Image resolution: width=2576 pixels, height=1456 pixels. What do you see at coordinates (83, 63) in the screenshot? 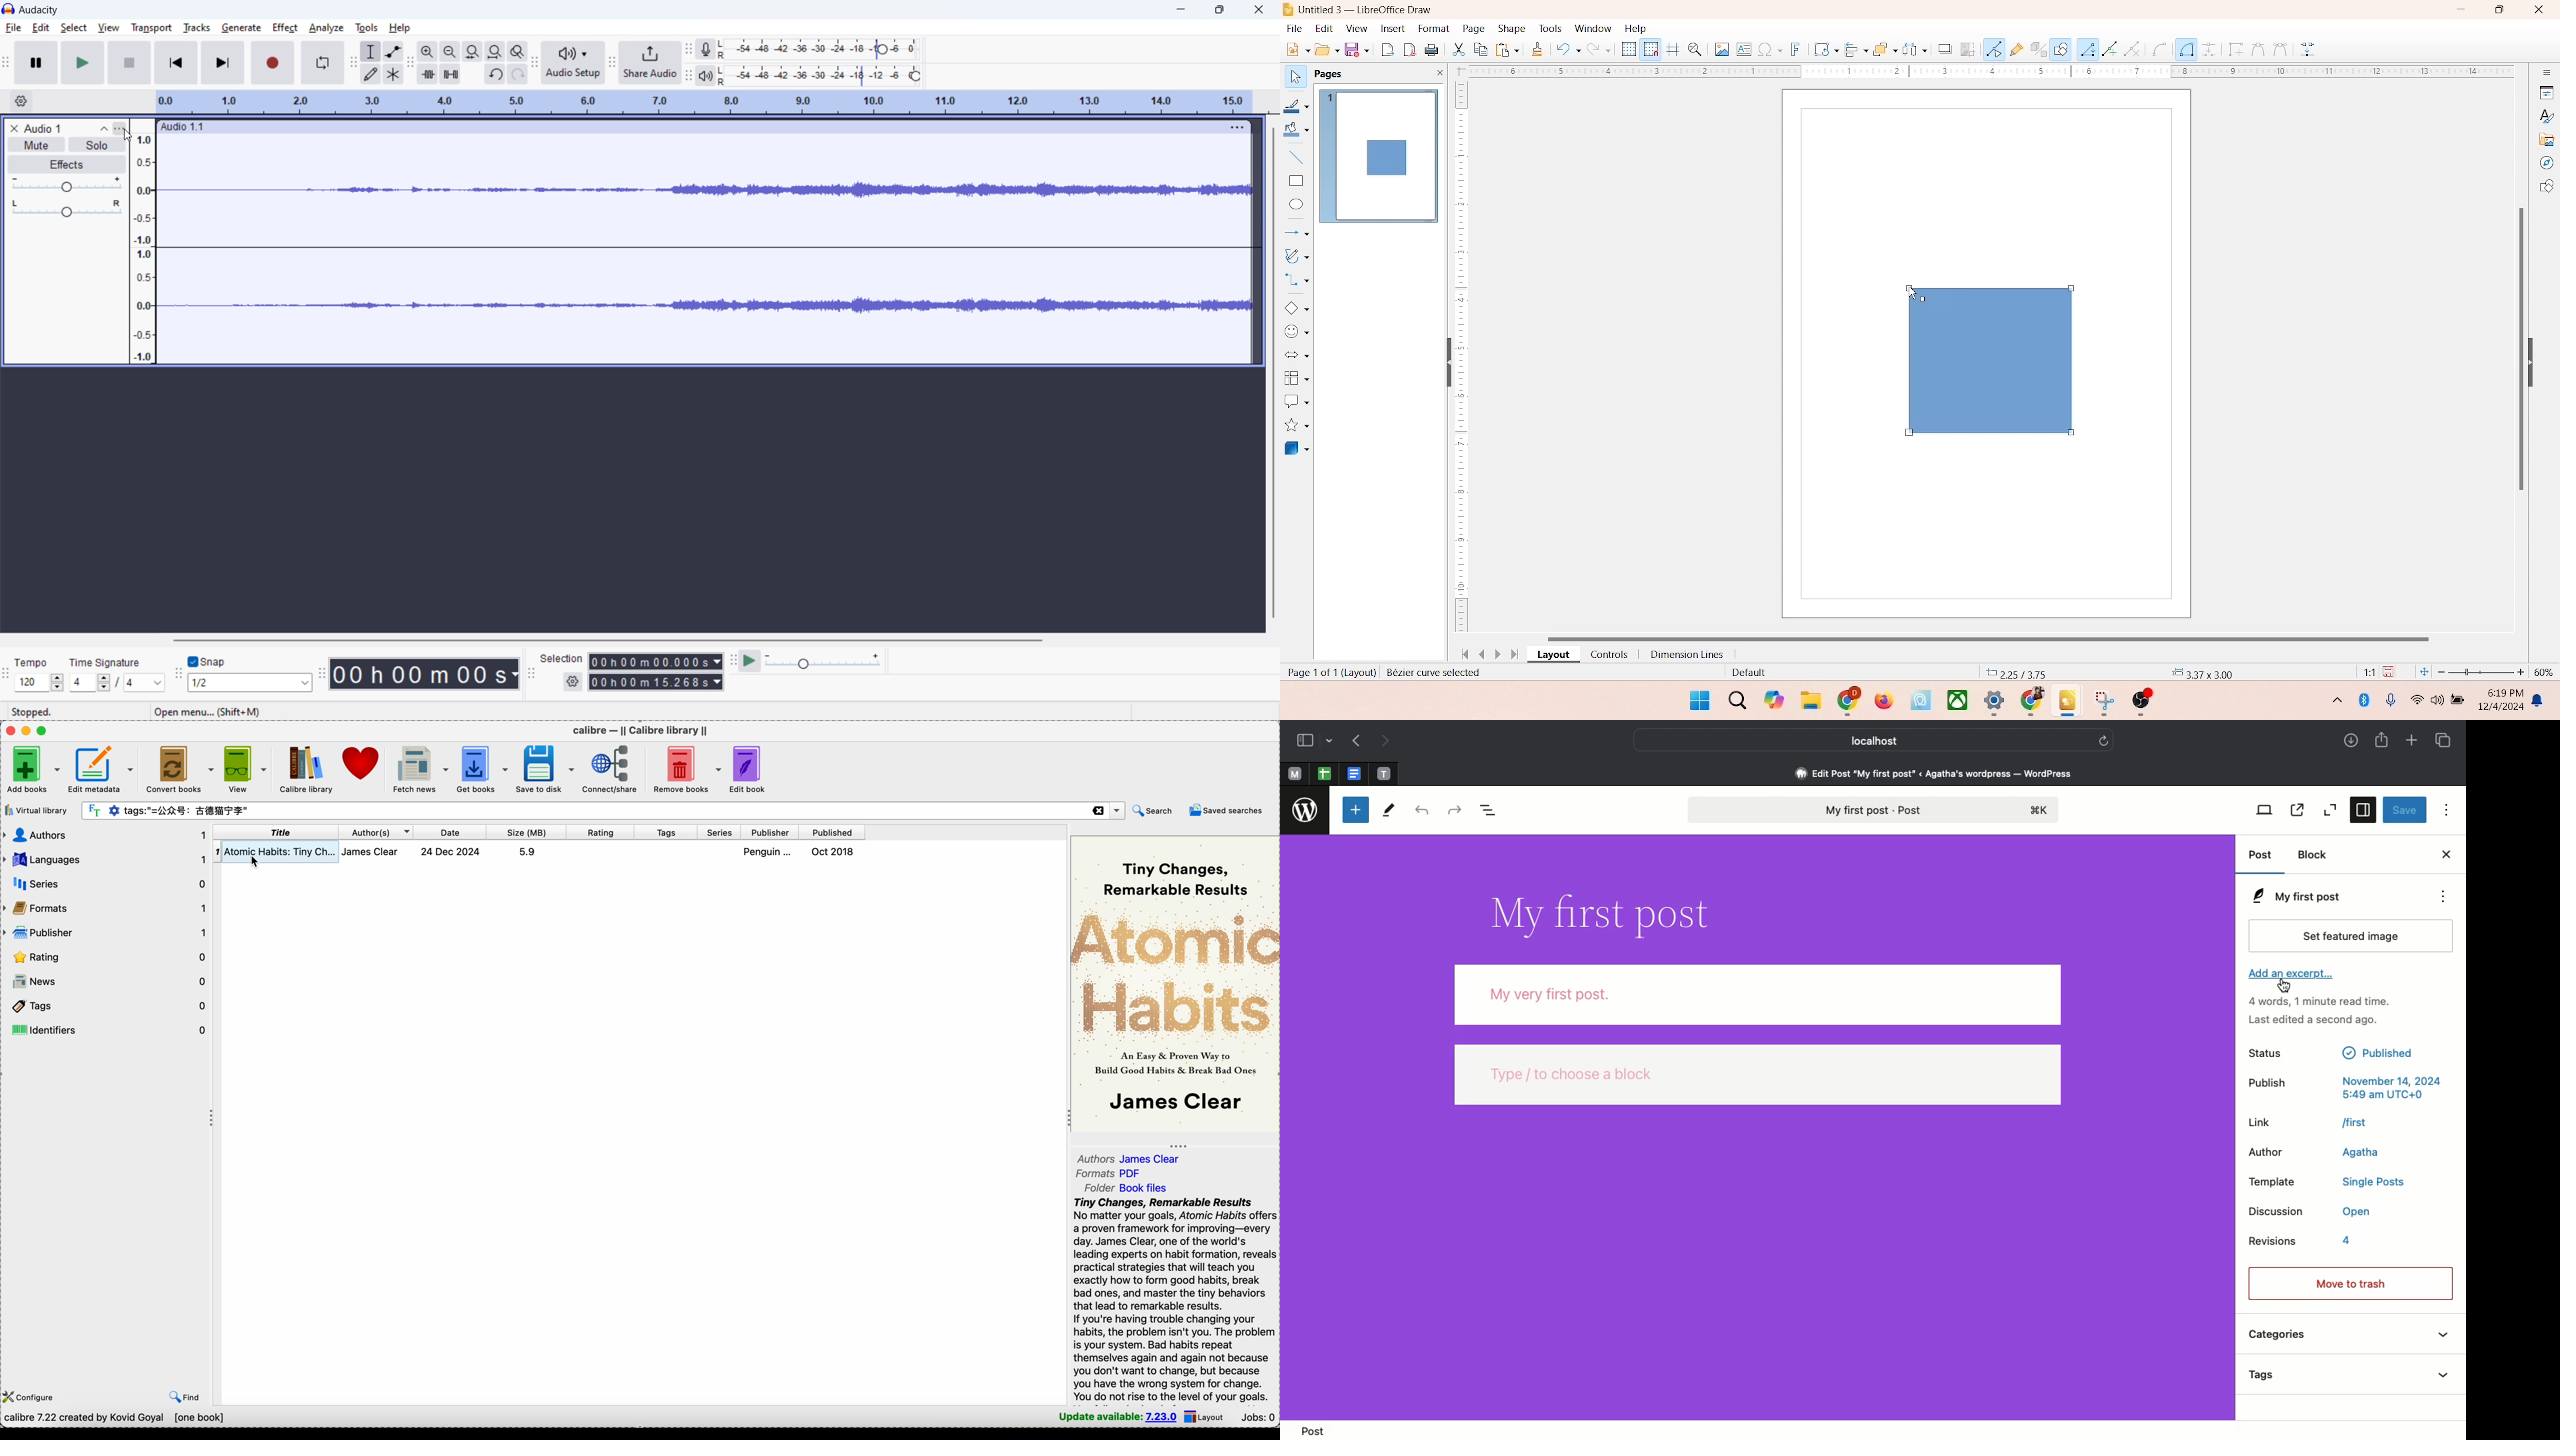
I see `play` at bounding box center [83, 63].